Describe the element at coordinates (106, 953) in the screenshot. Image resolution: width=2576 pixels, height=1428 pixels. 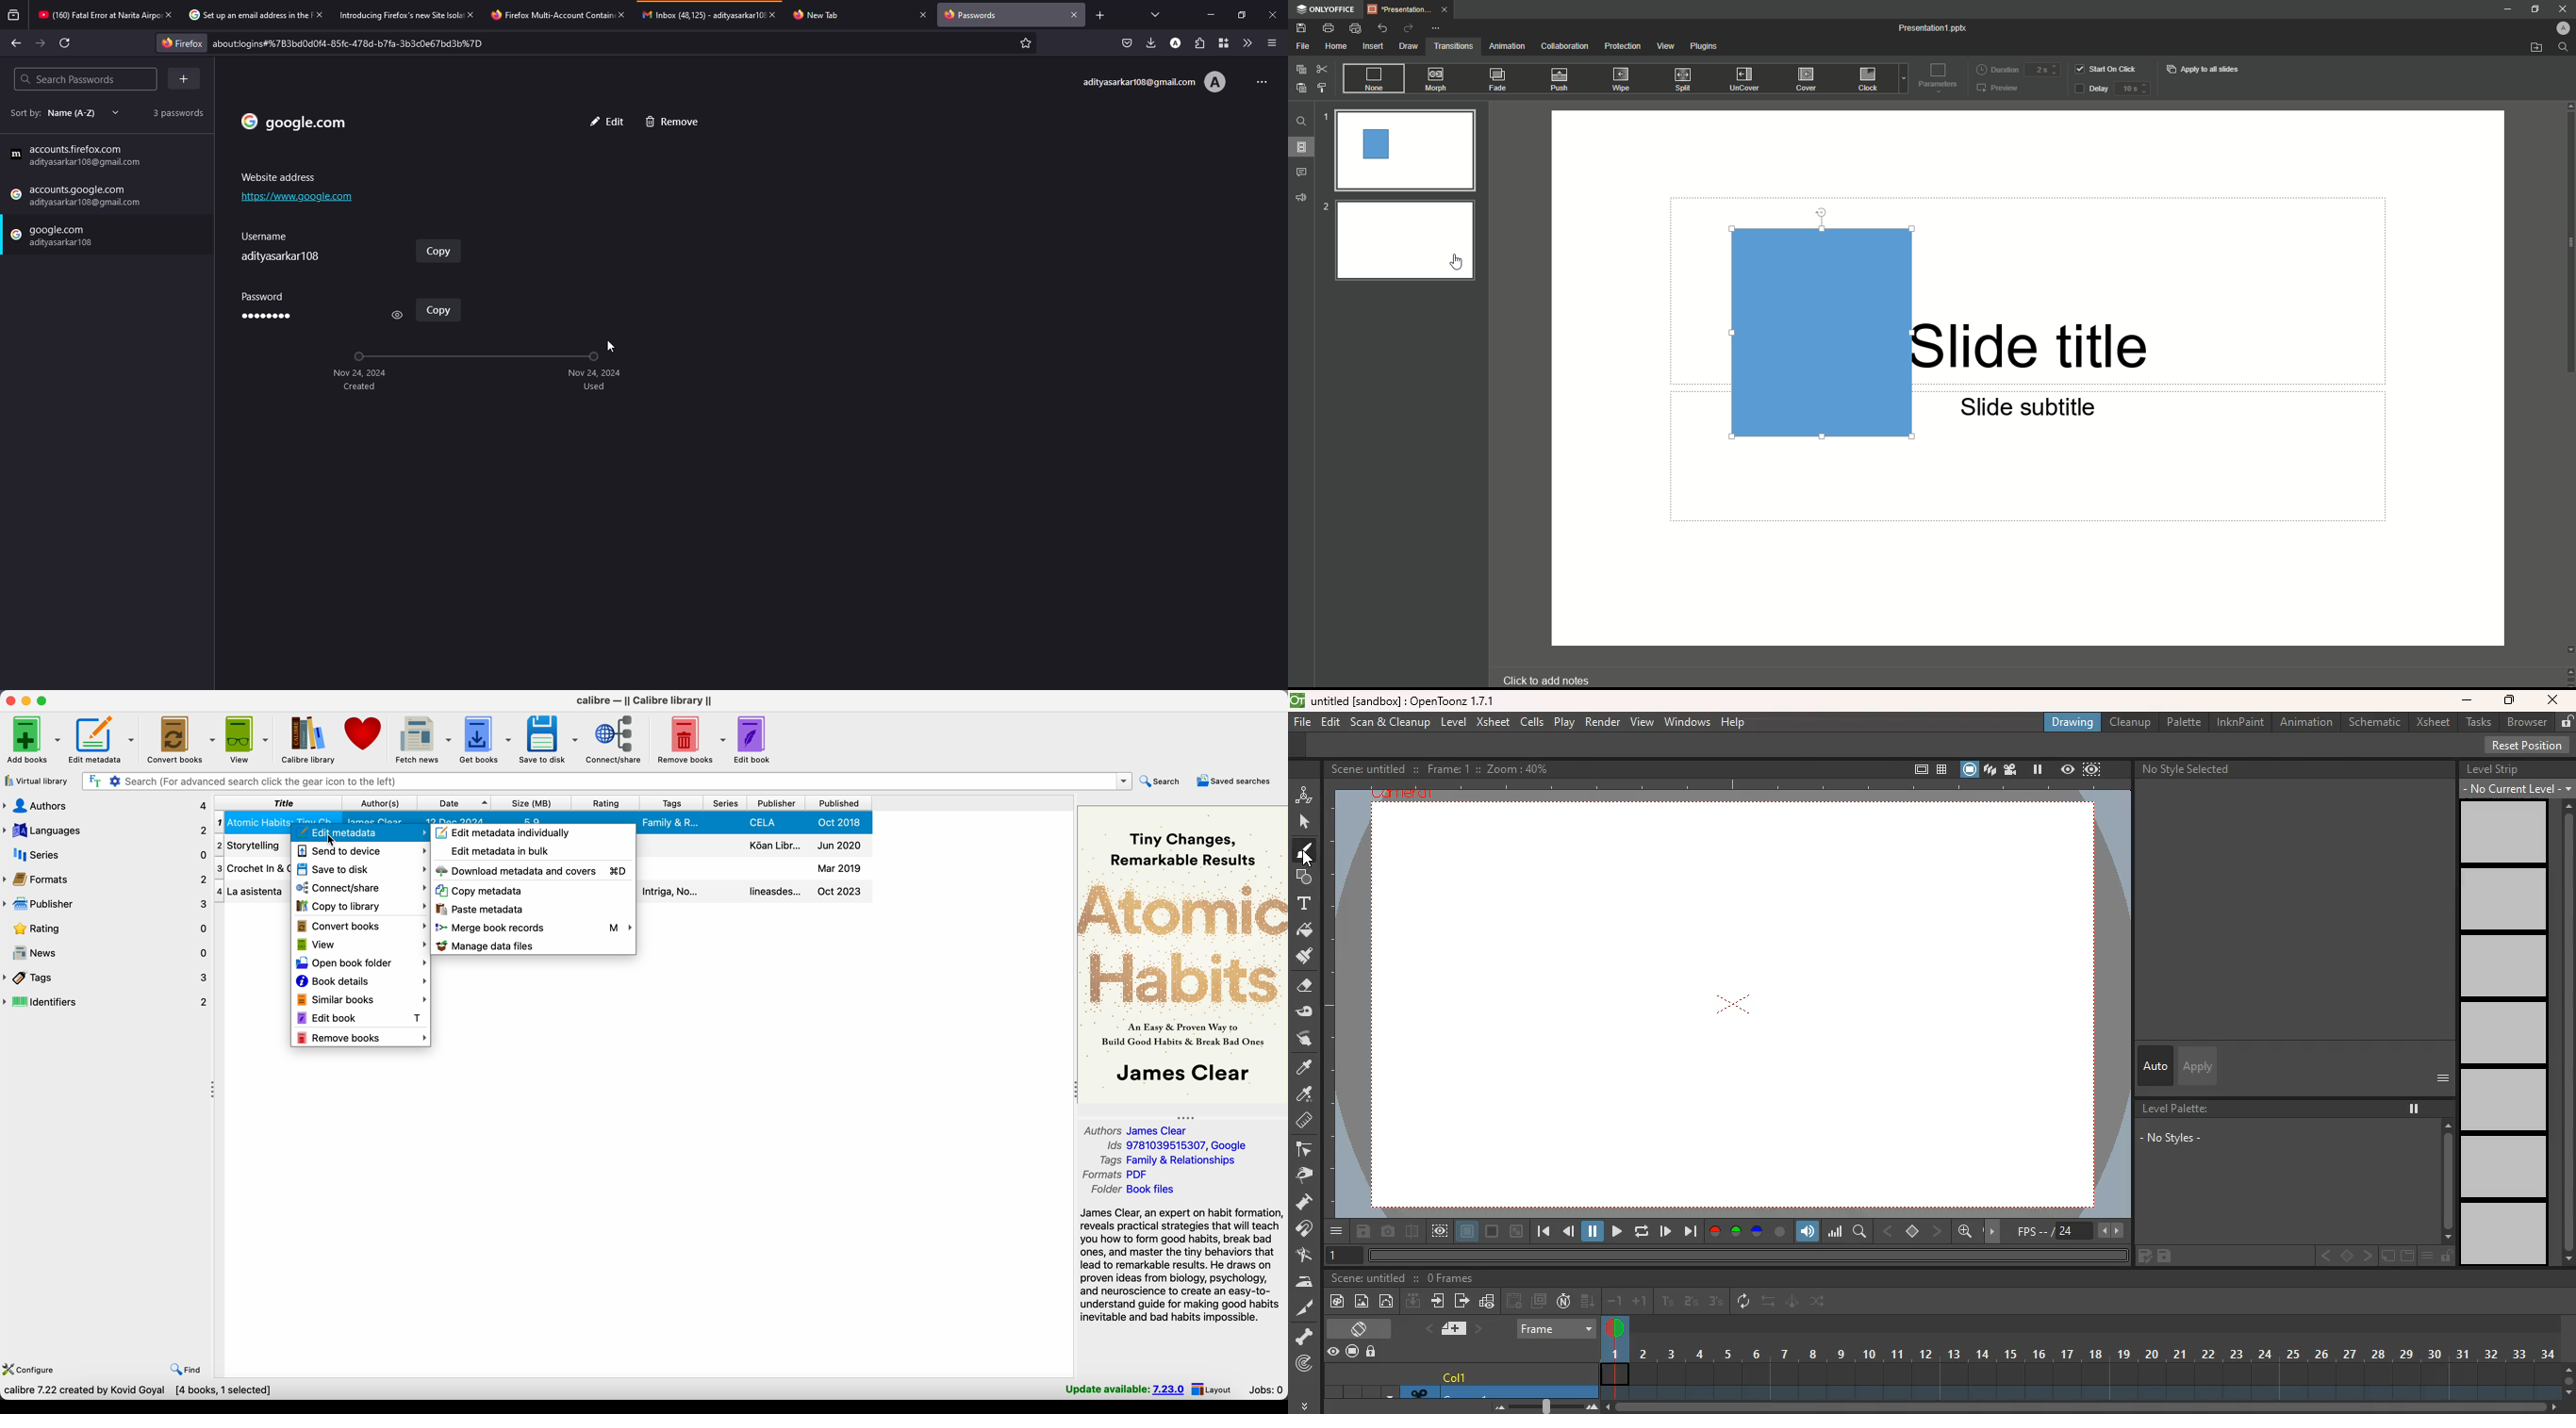
I see `news` at that location.